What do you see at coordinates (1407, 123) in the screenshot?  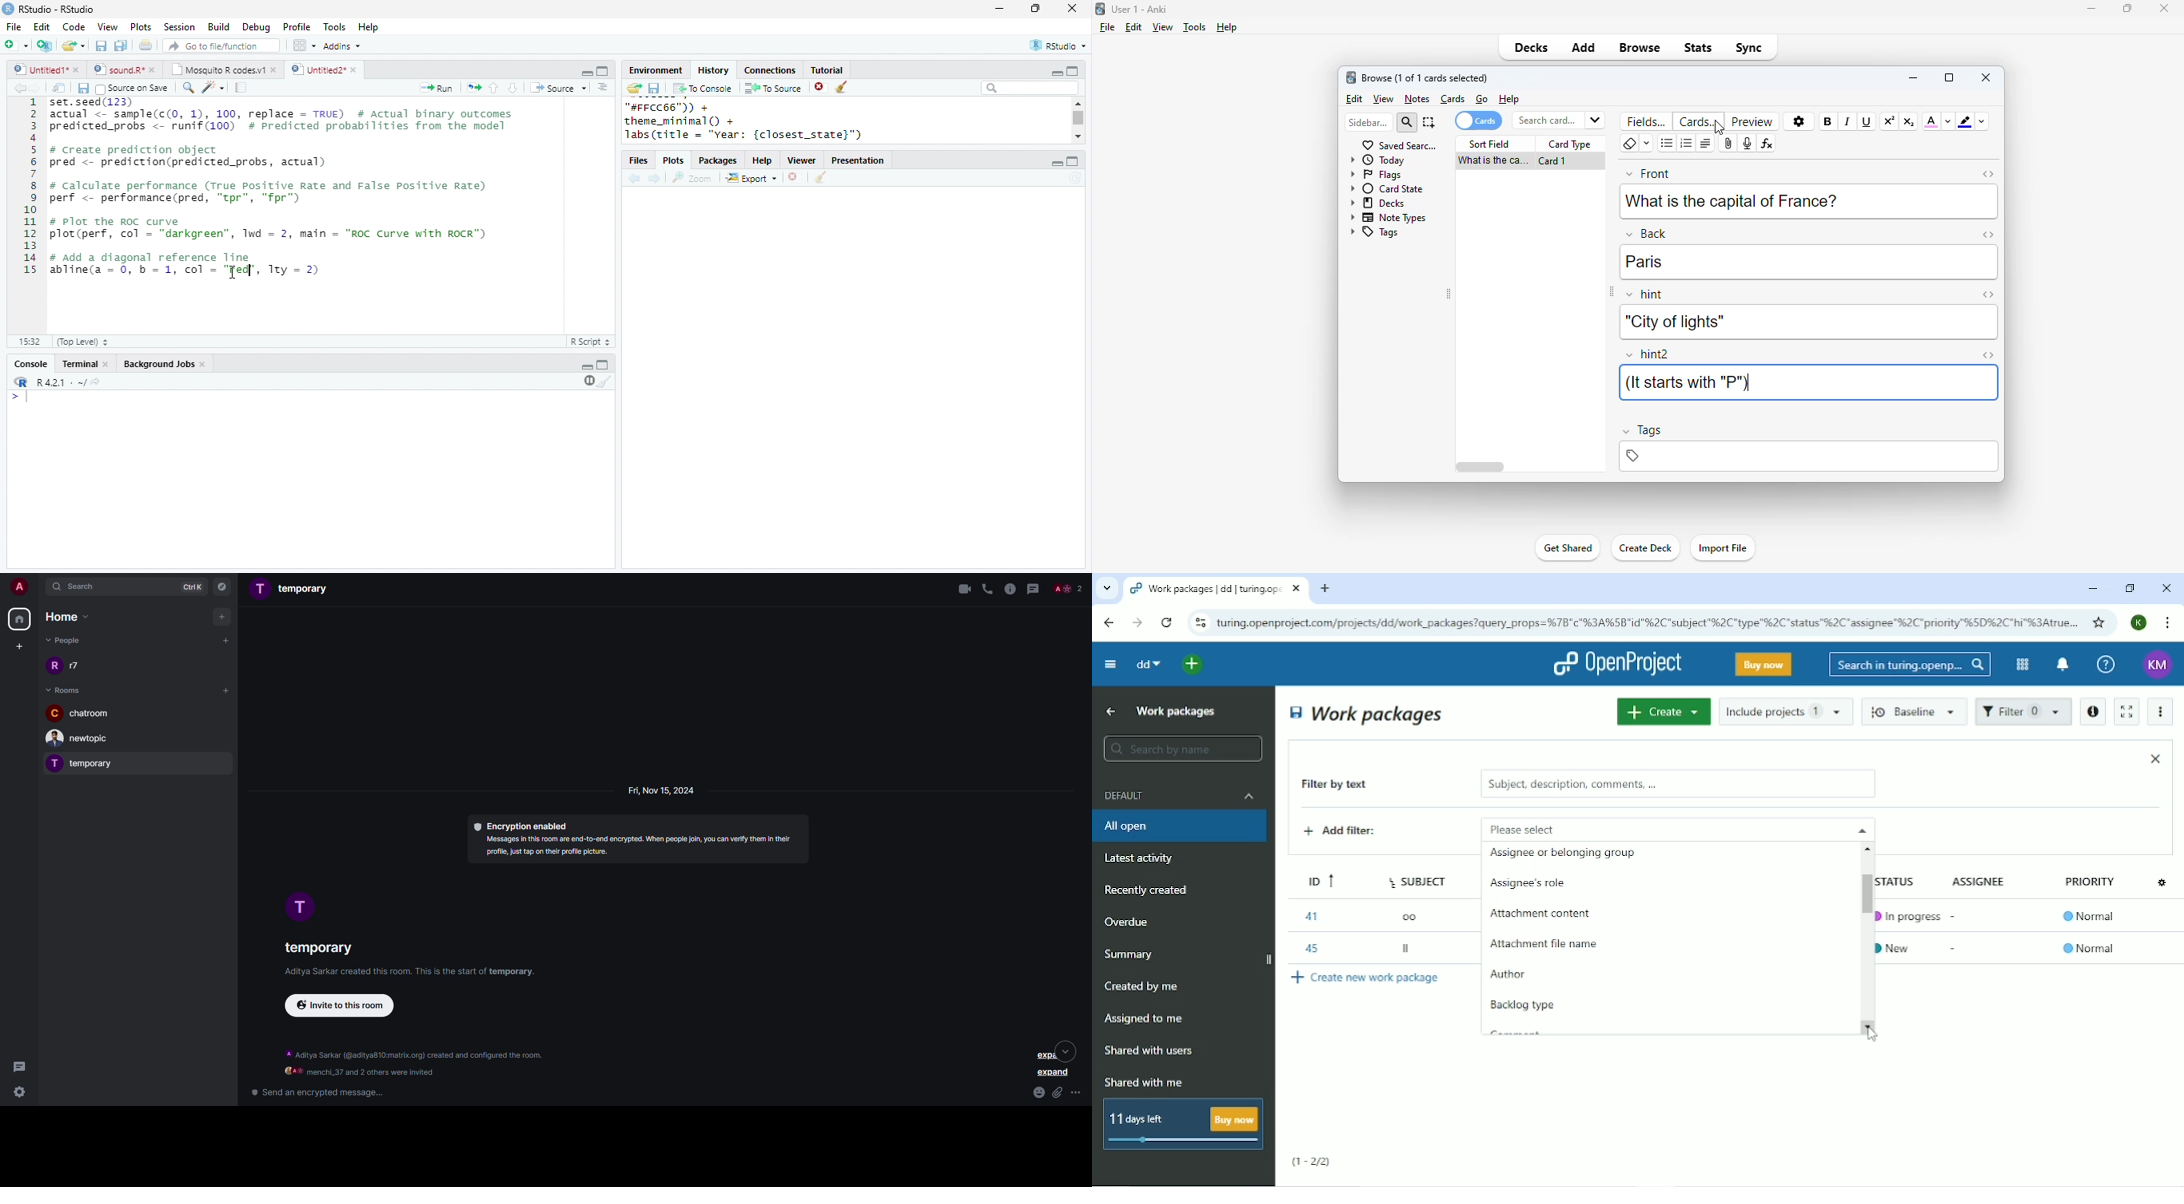 I see `search` at bounding box center [1407, 123].